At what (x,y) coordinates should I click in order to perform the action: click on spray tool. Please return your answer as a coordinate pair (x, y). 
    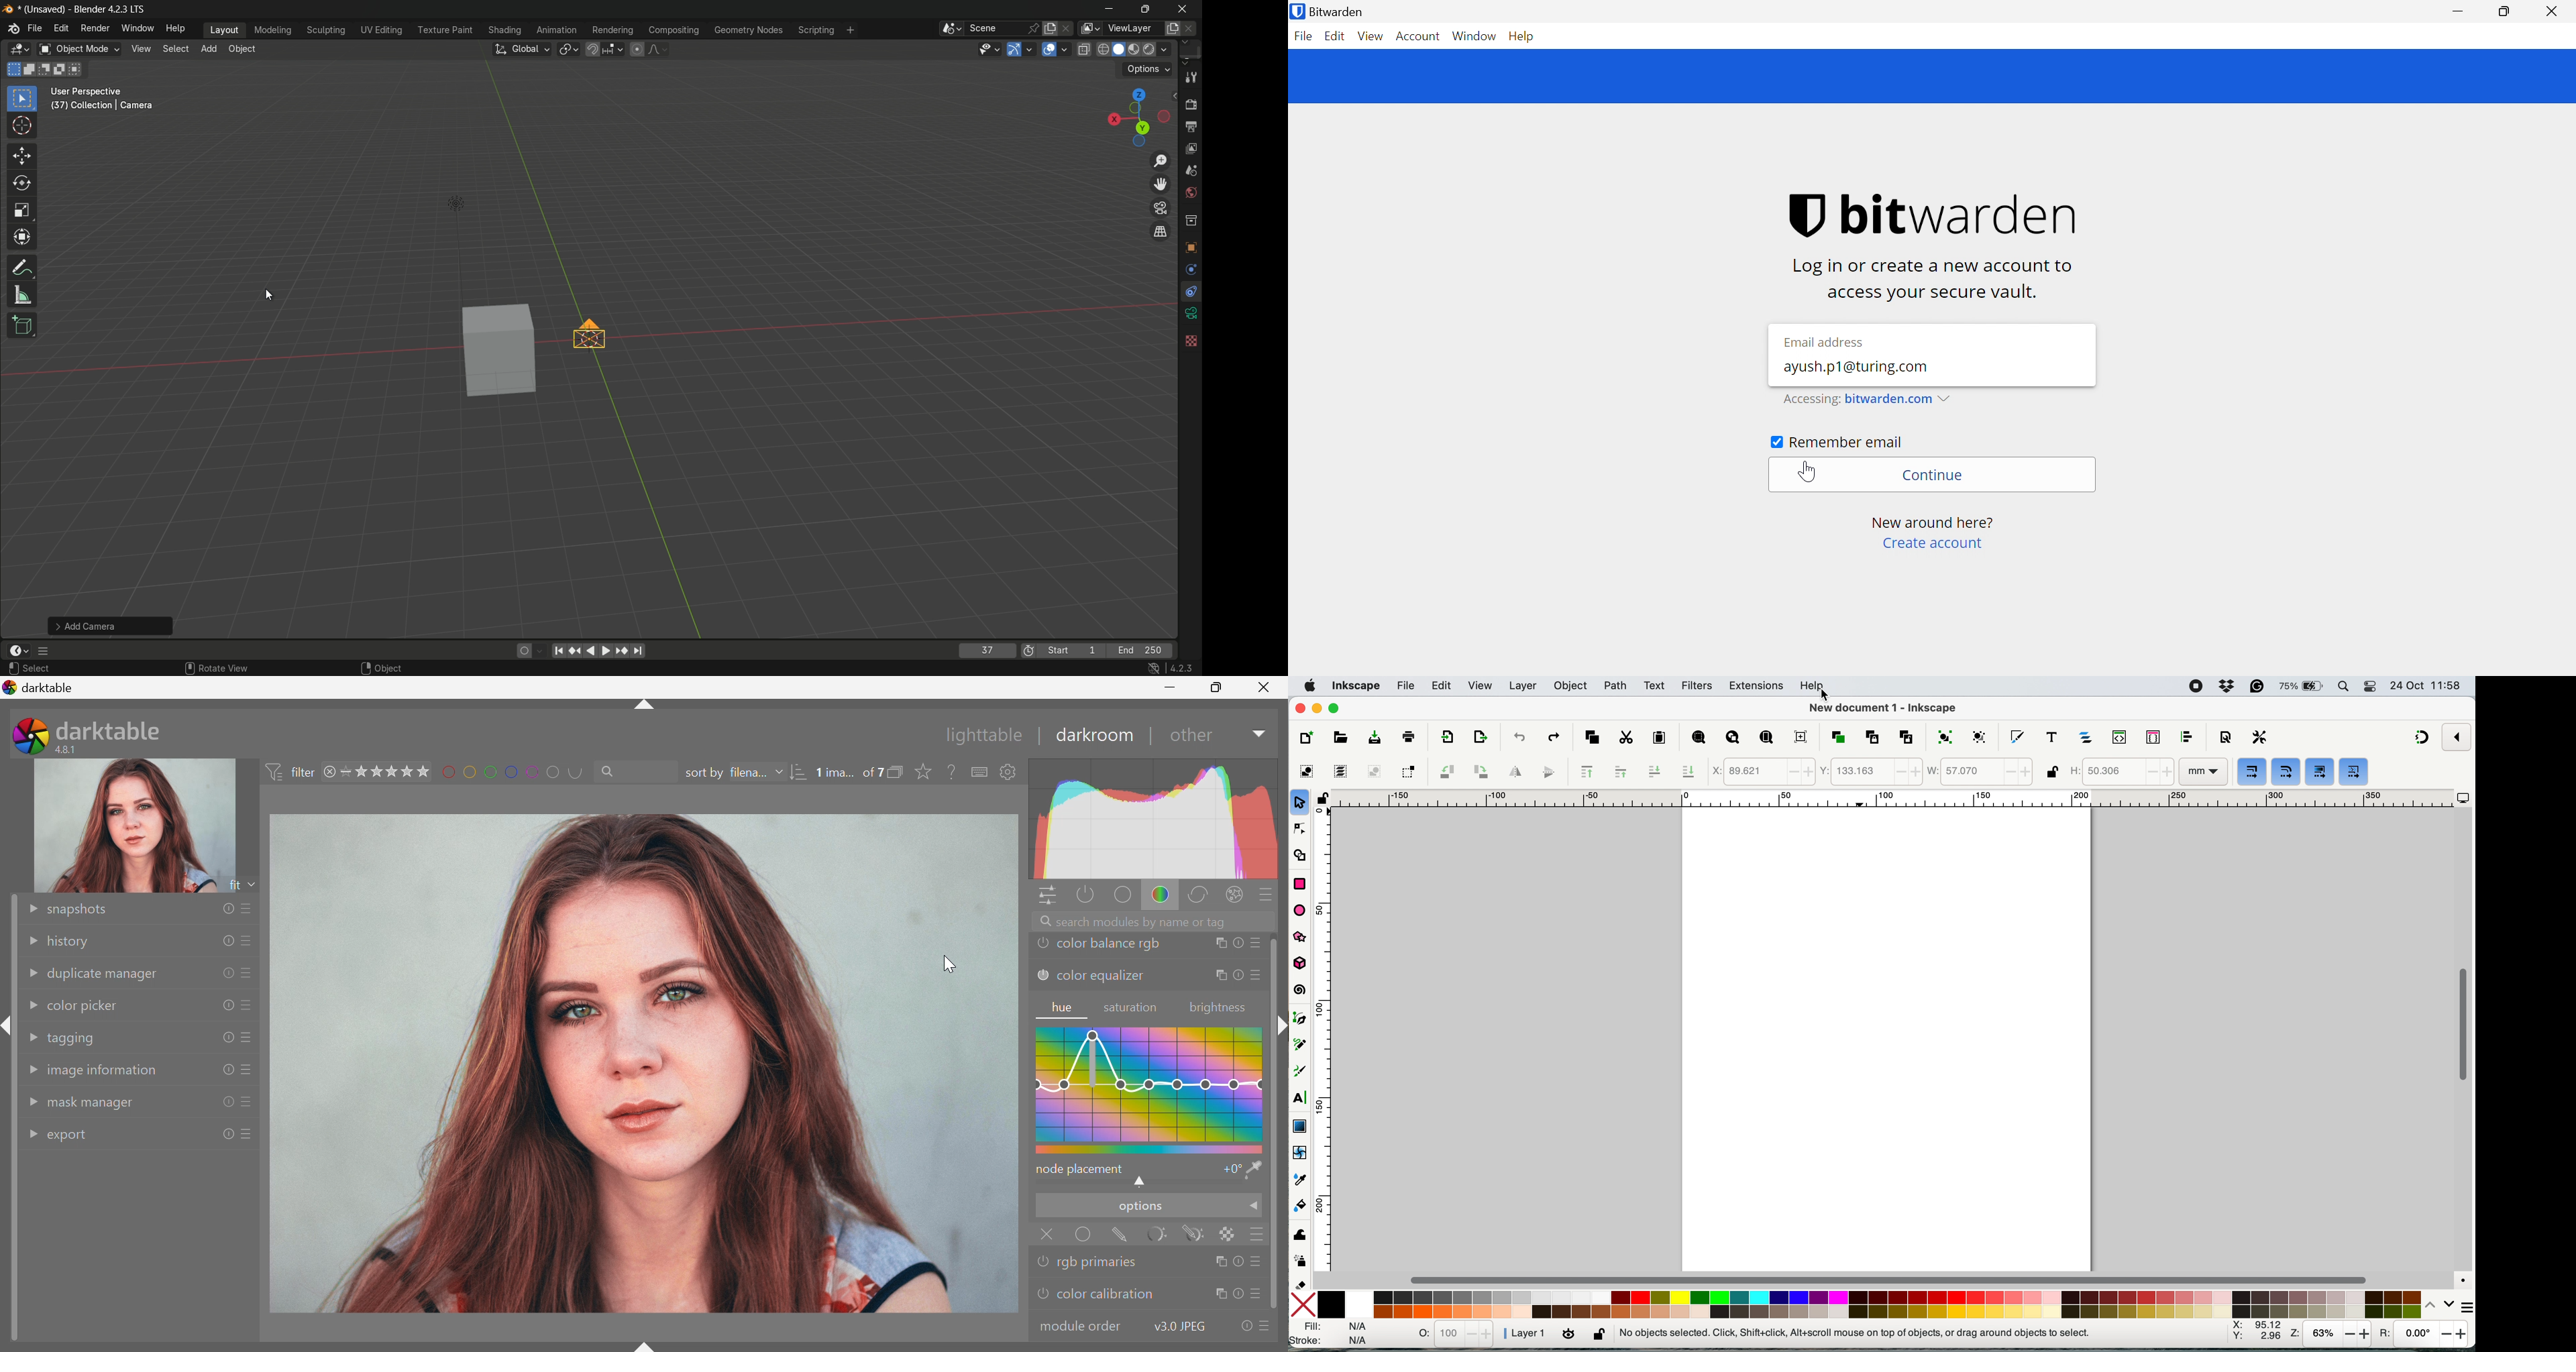
    Looking at the image, I should click on (1301, 1261).